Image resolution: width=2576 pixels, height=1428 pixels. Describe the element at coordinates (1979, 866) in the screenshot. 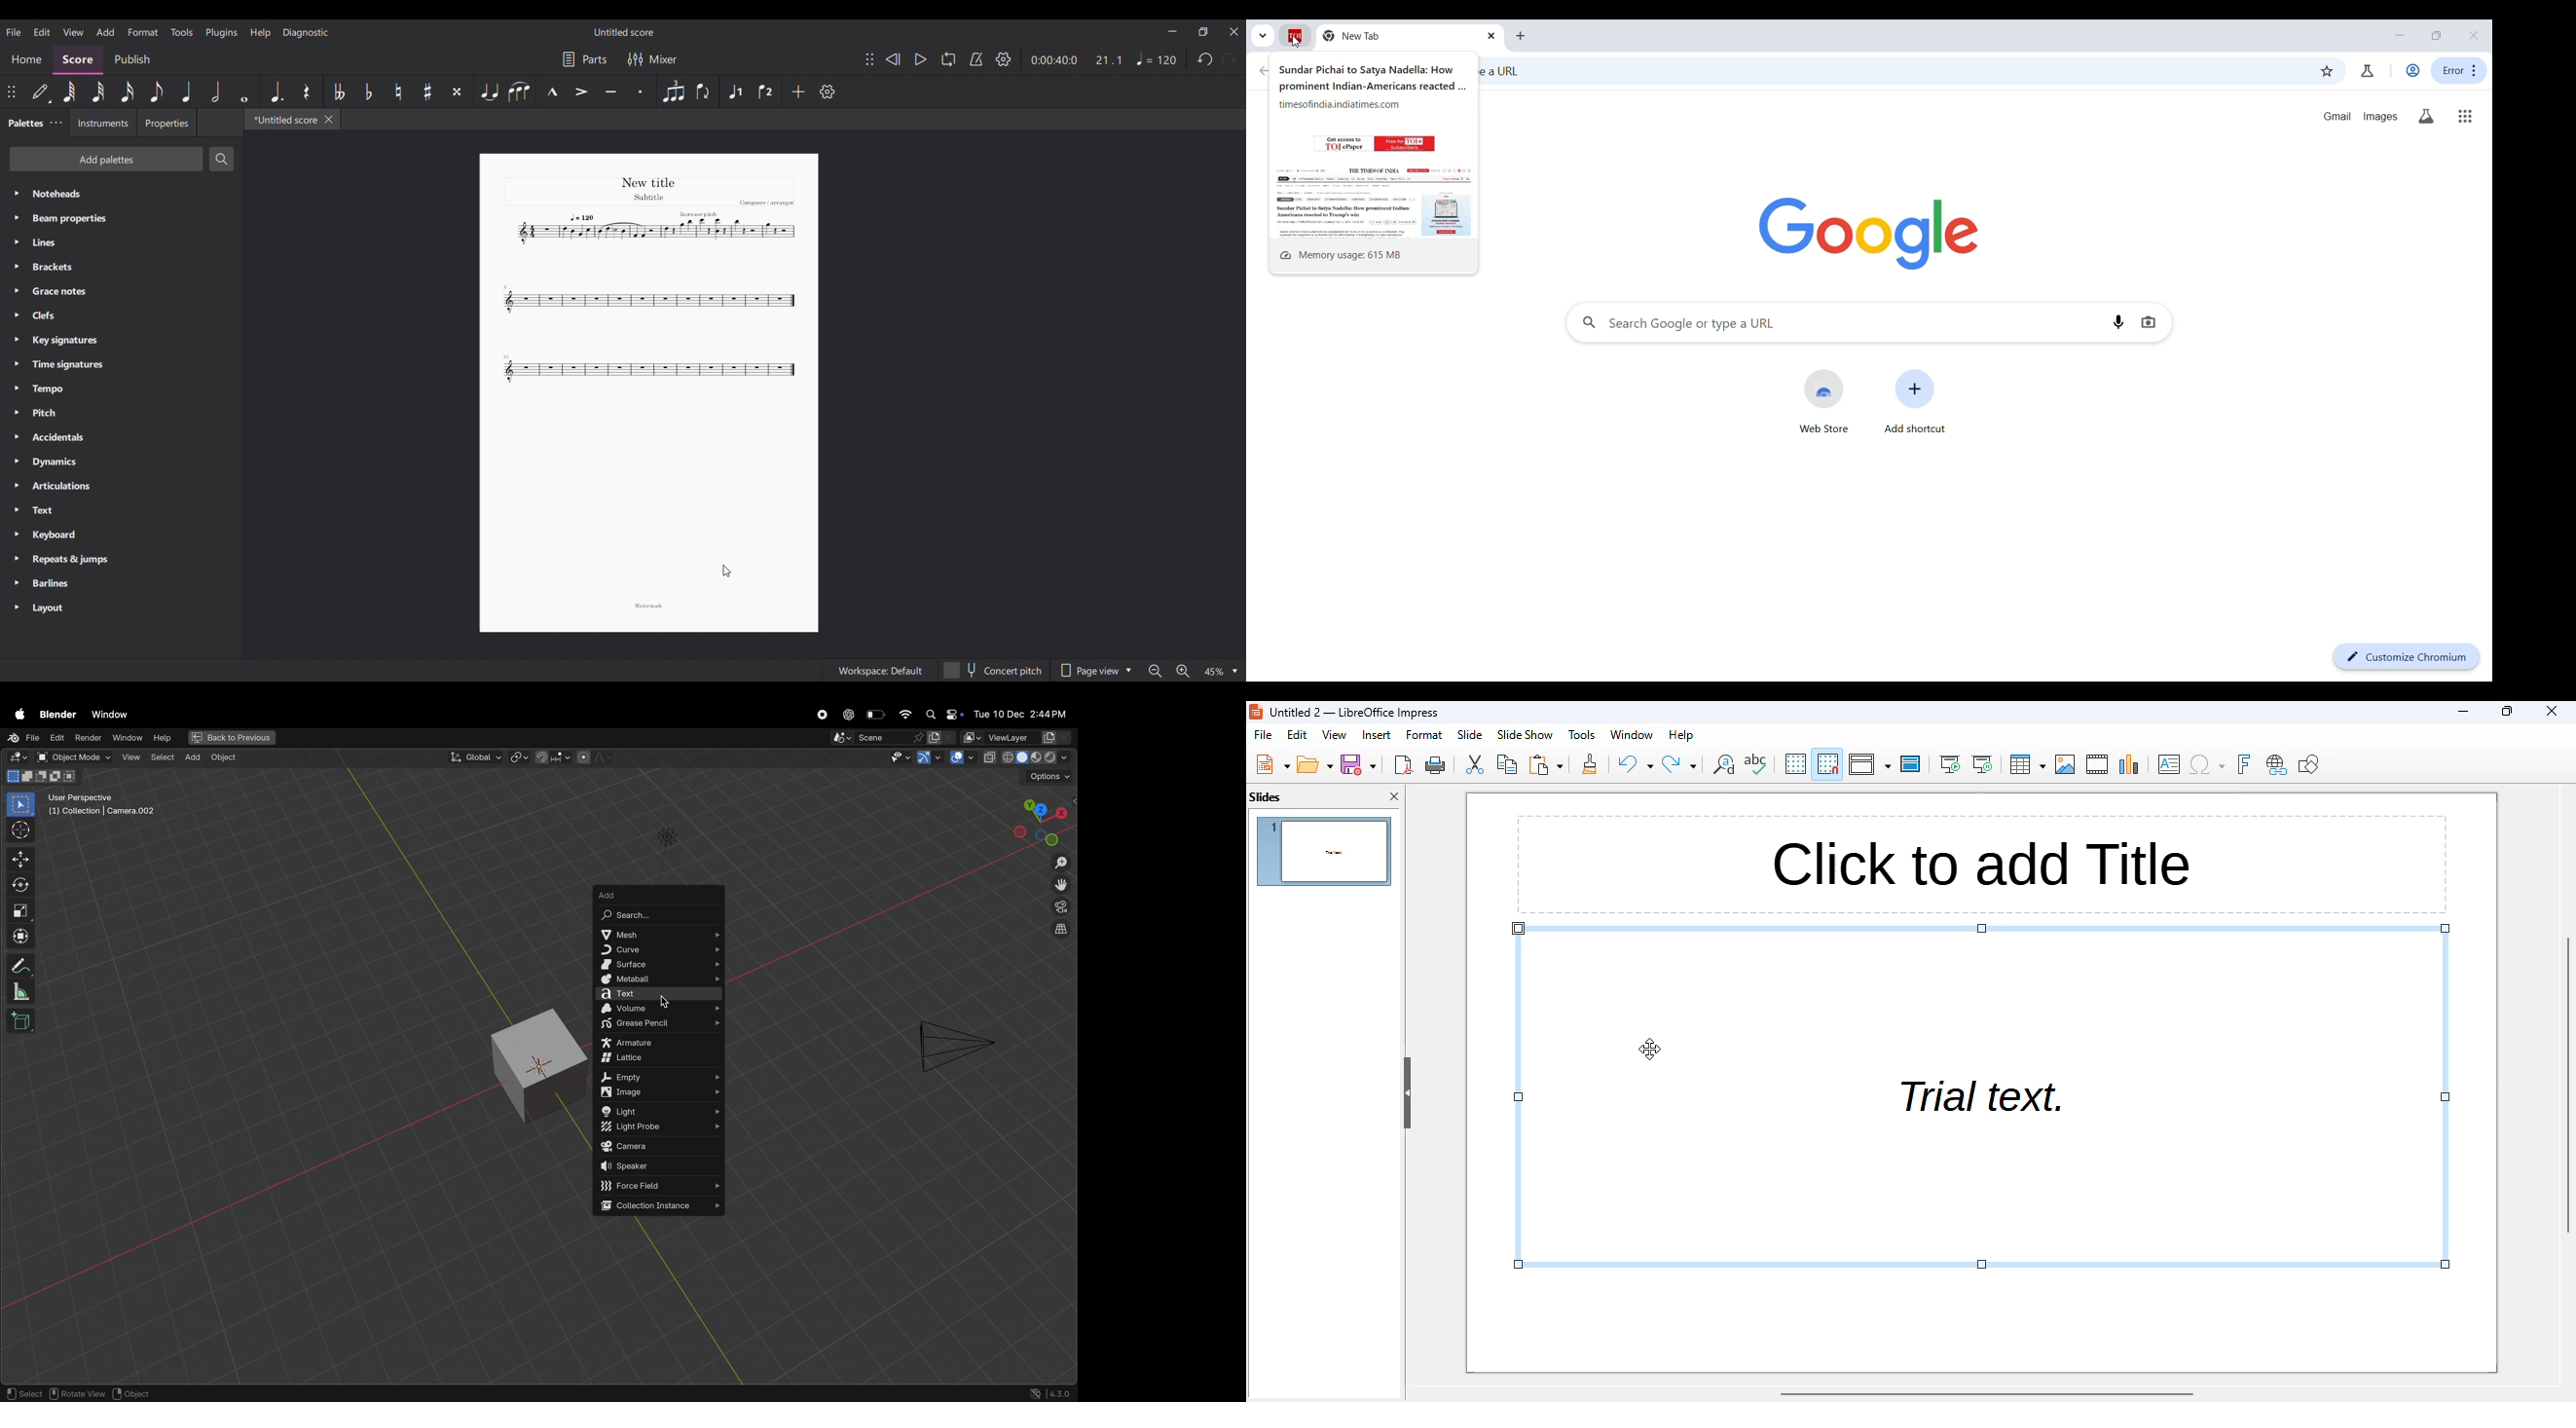

I see `Click to add title` at that location.